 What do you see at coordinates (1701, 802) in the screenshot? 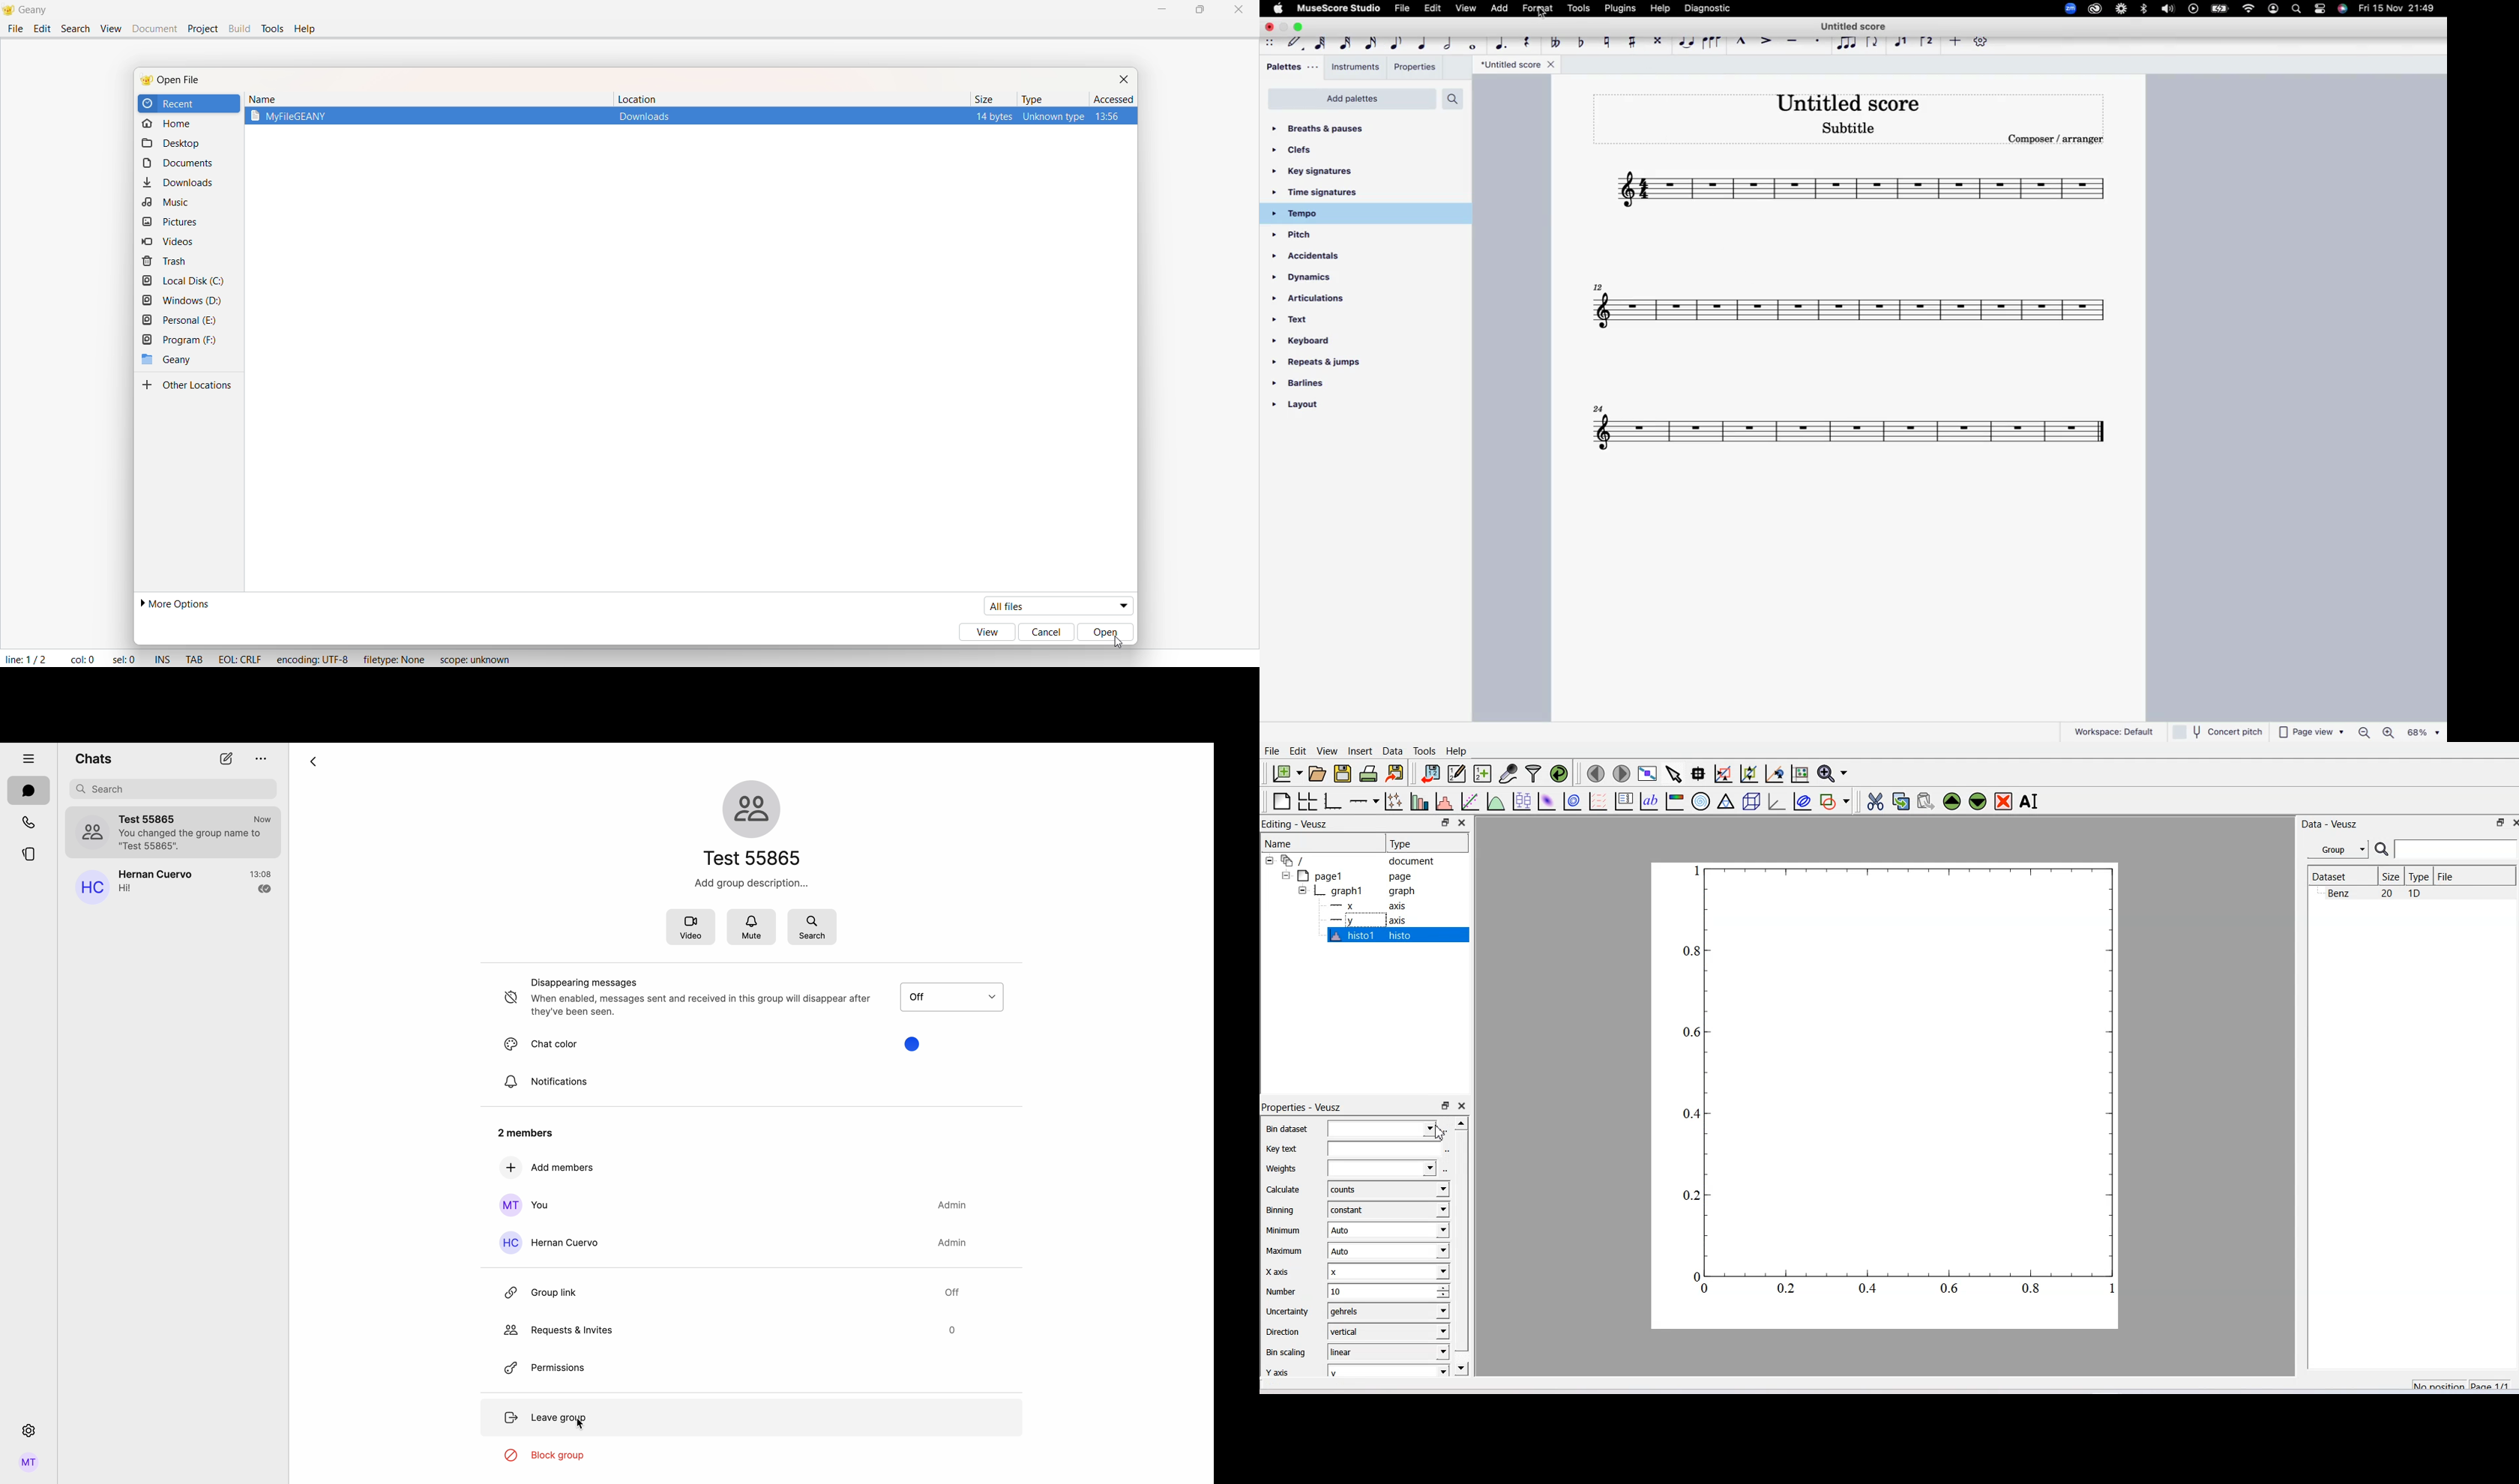
I see `Polar Graph` at bounding box center [1701, 802].